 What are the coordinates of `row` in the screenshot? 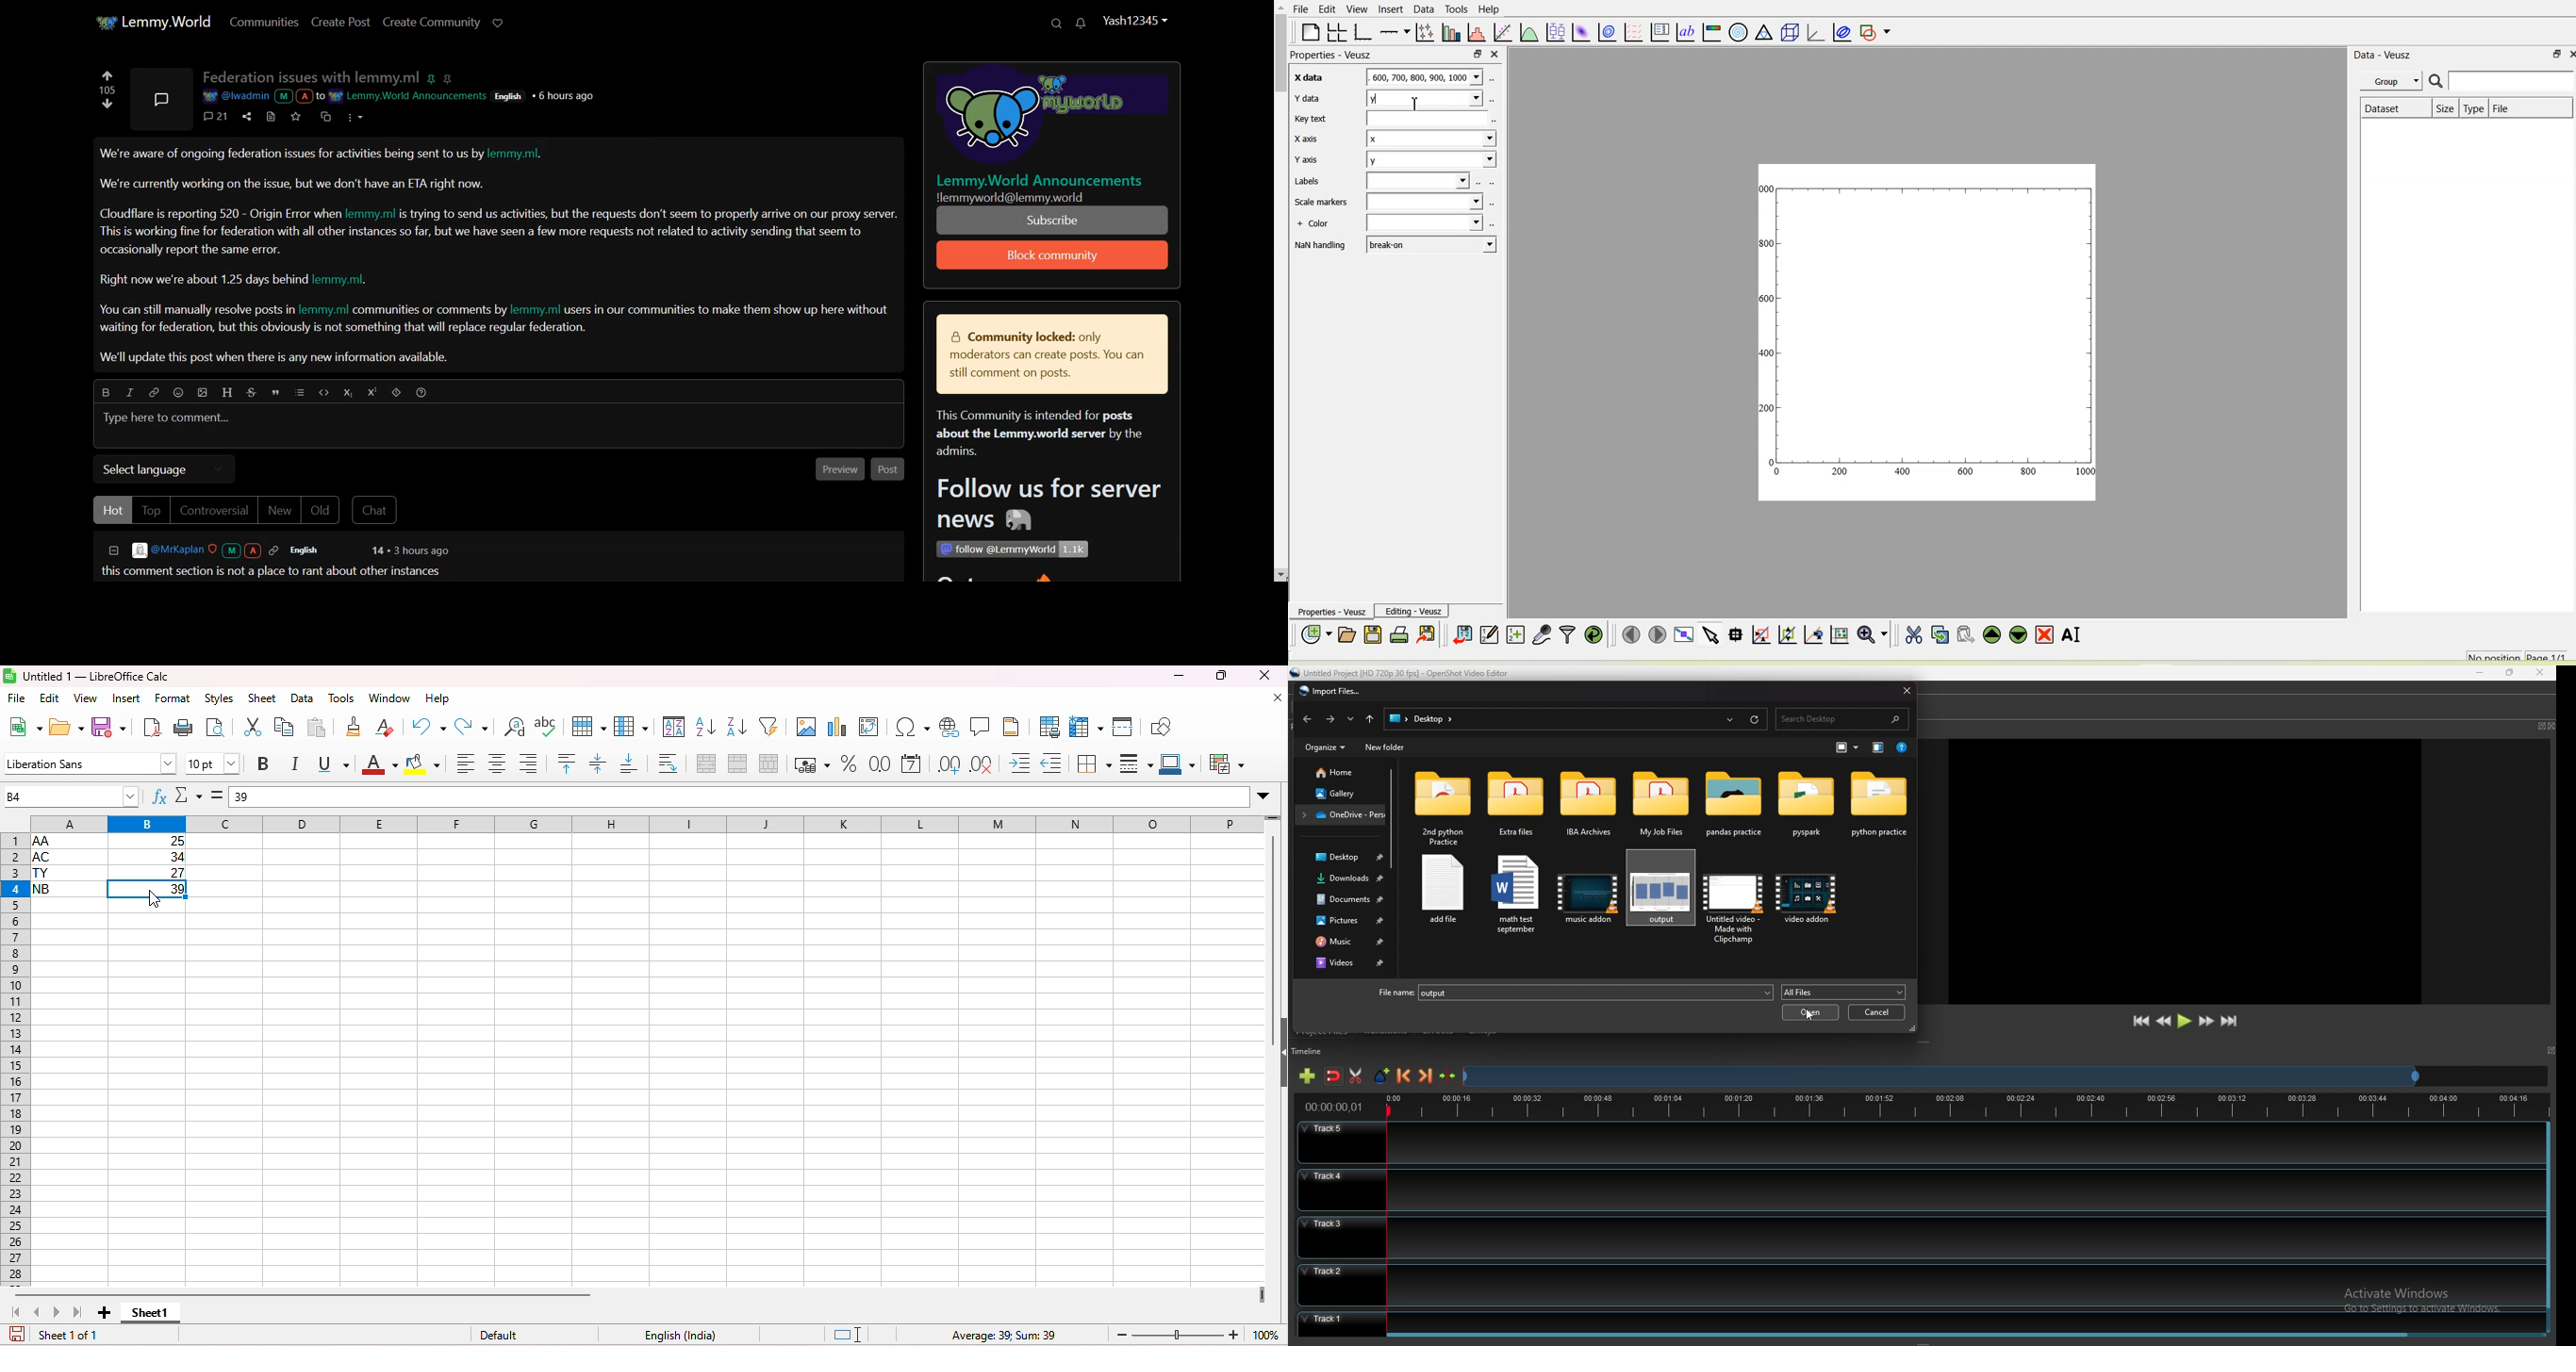 It's located at (590, 726).